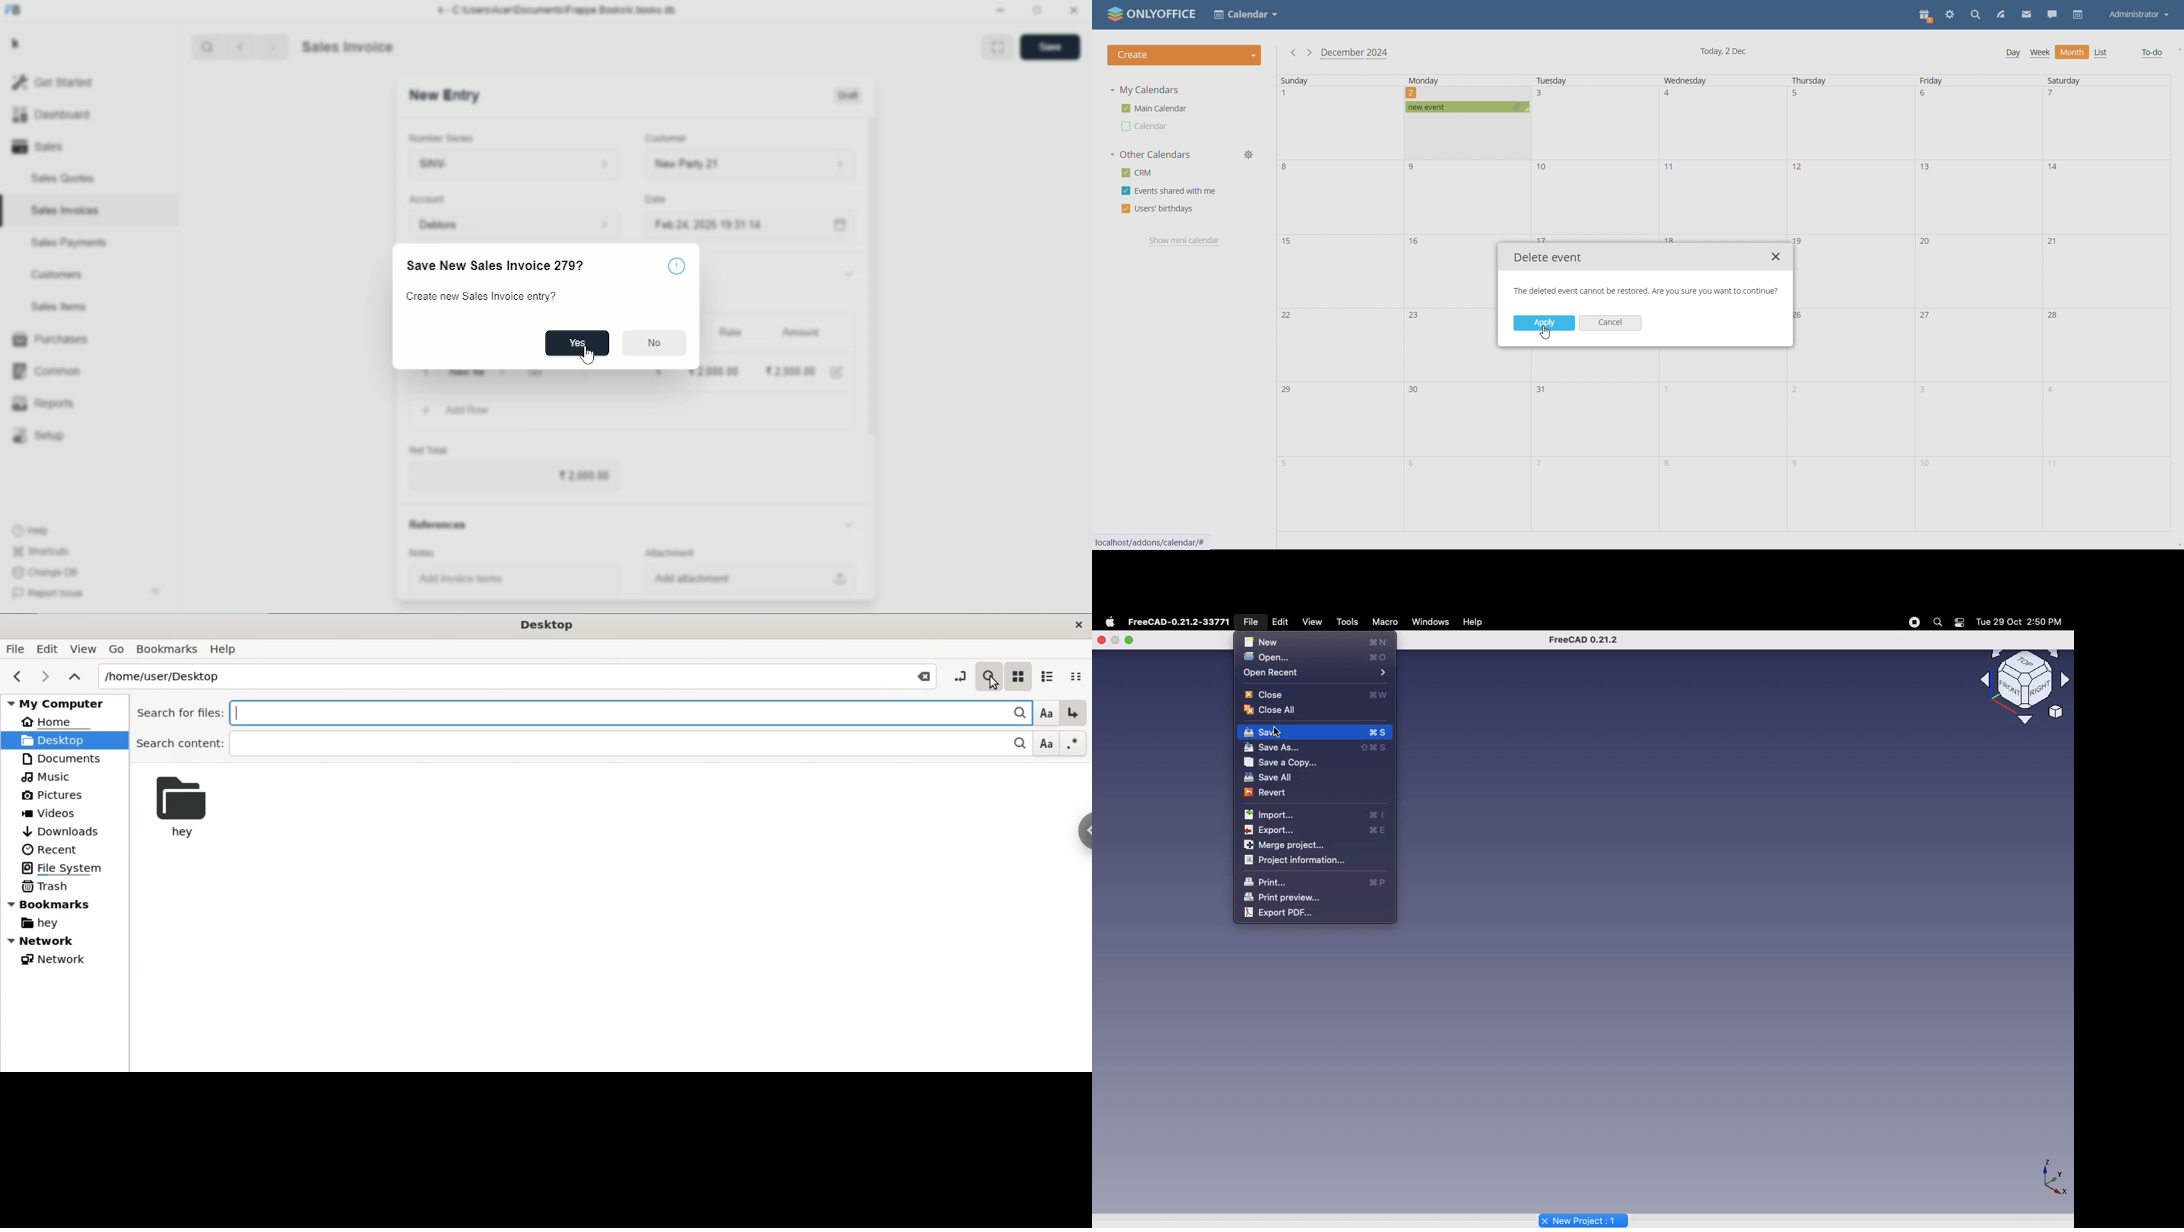  Describe the element at coordinates (46, 595) in the screenshot. I see `Report issue` at that location.